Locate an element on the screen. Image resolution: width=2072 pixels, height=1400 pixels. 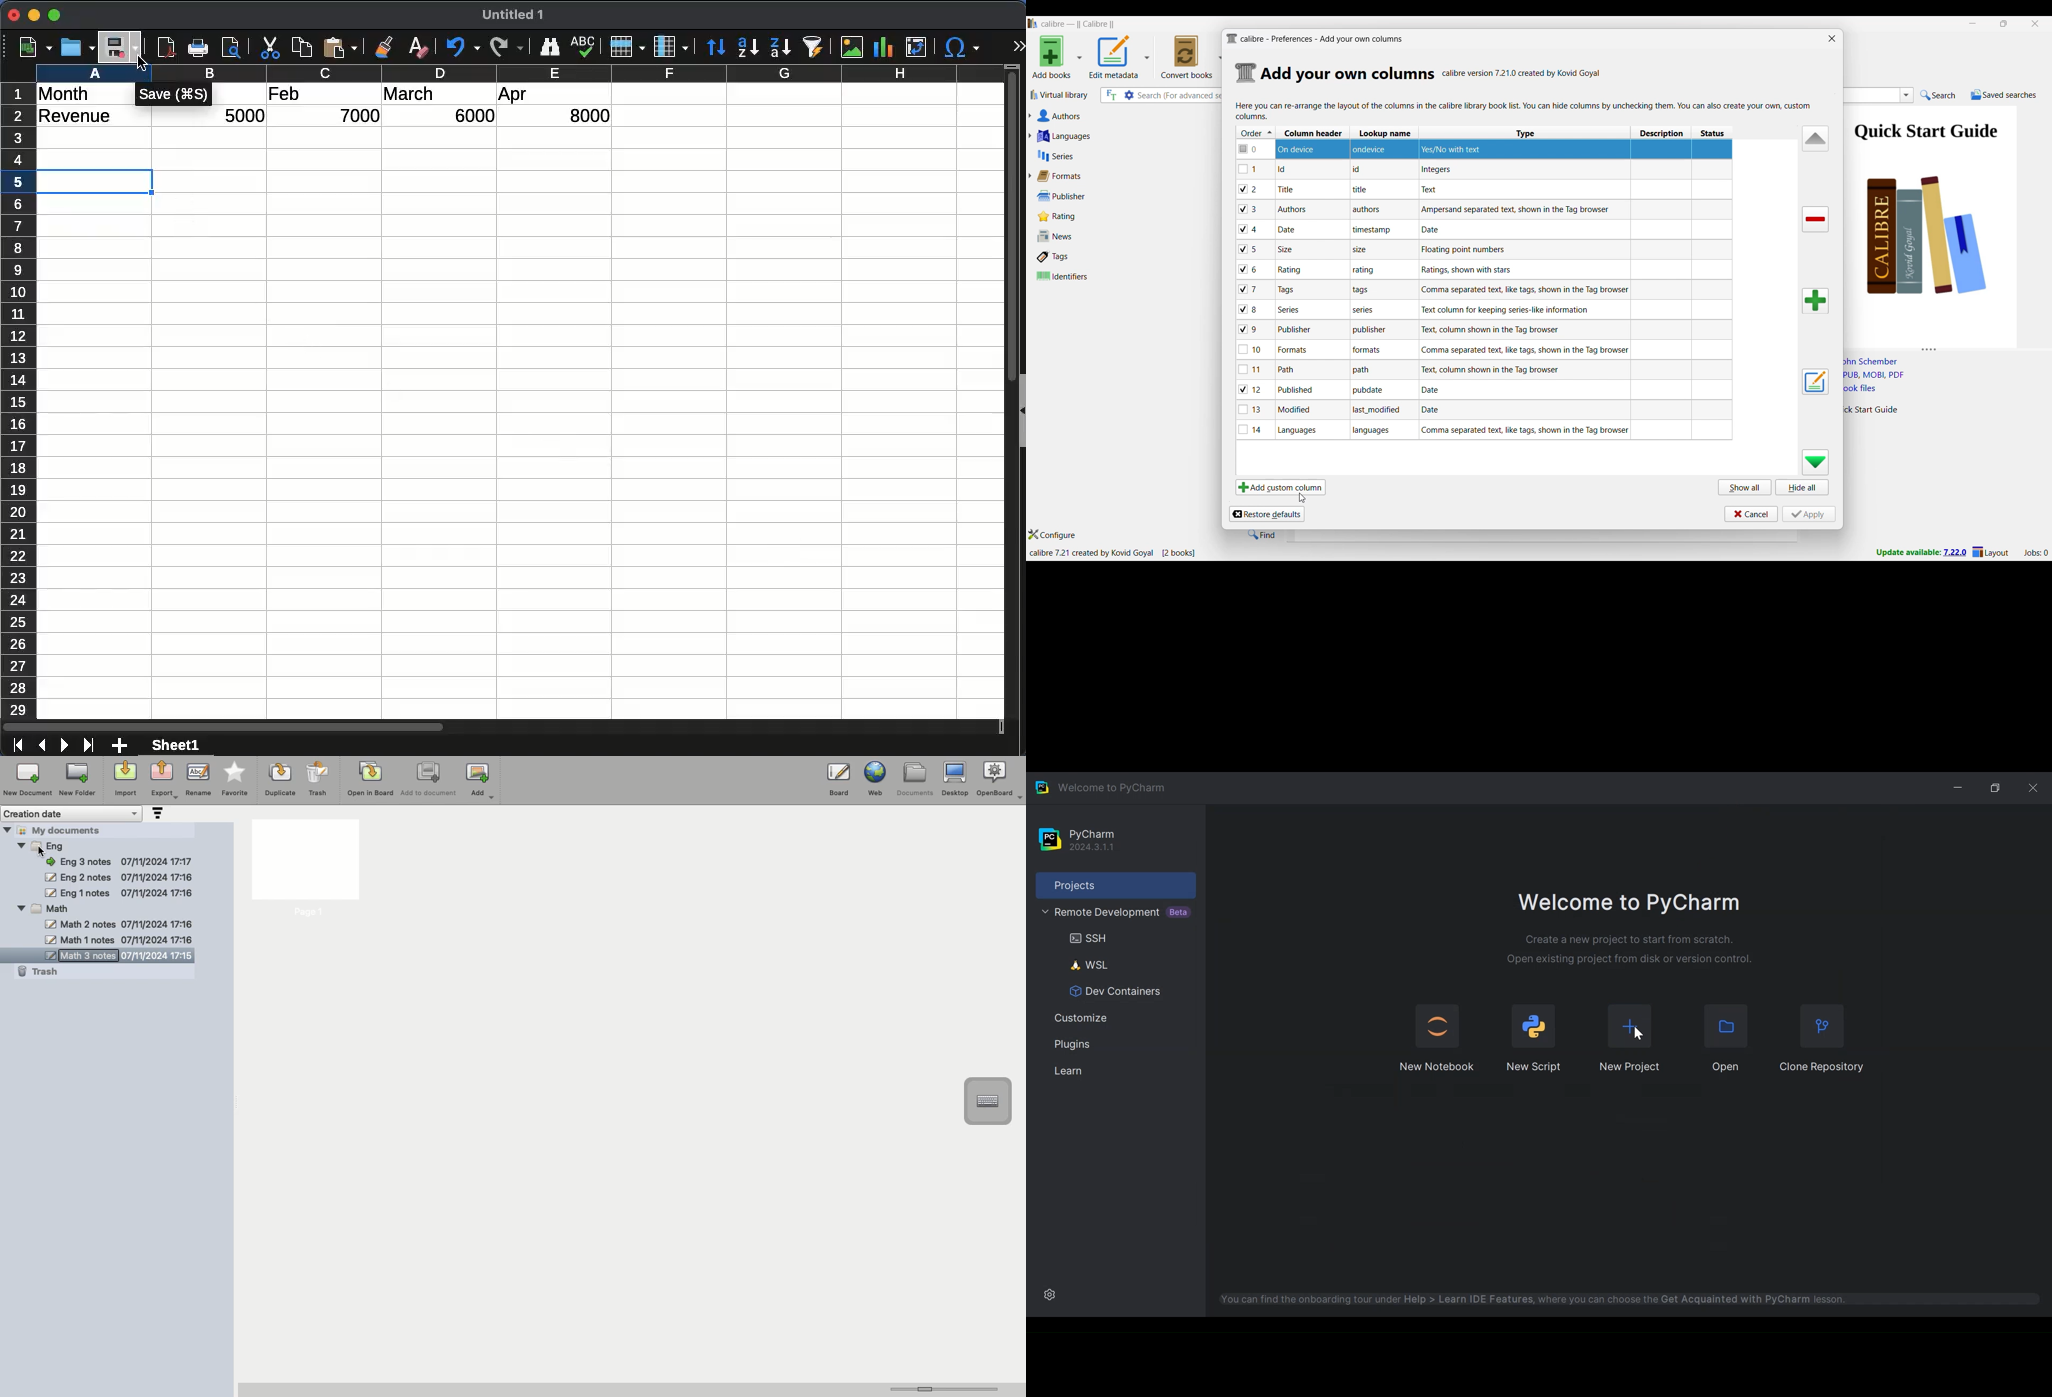
Move row down is located at coordinates (1816, 462).